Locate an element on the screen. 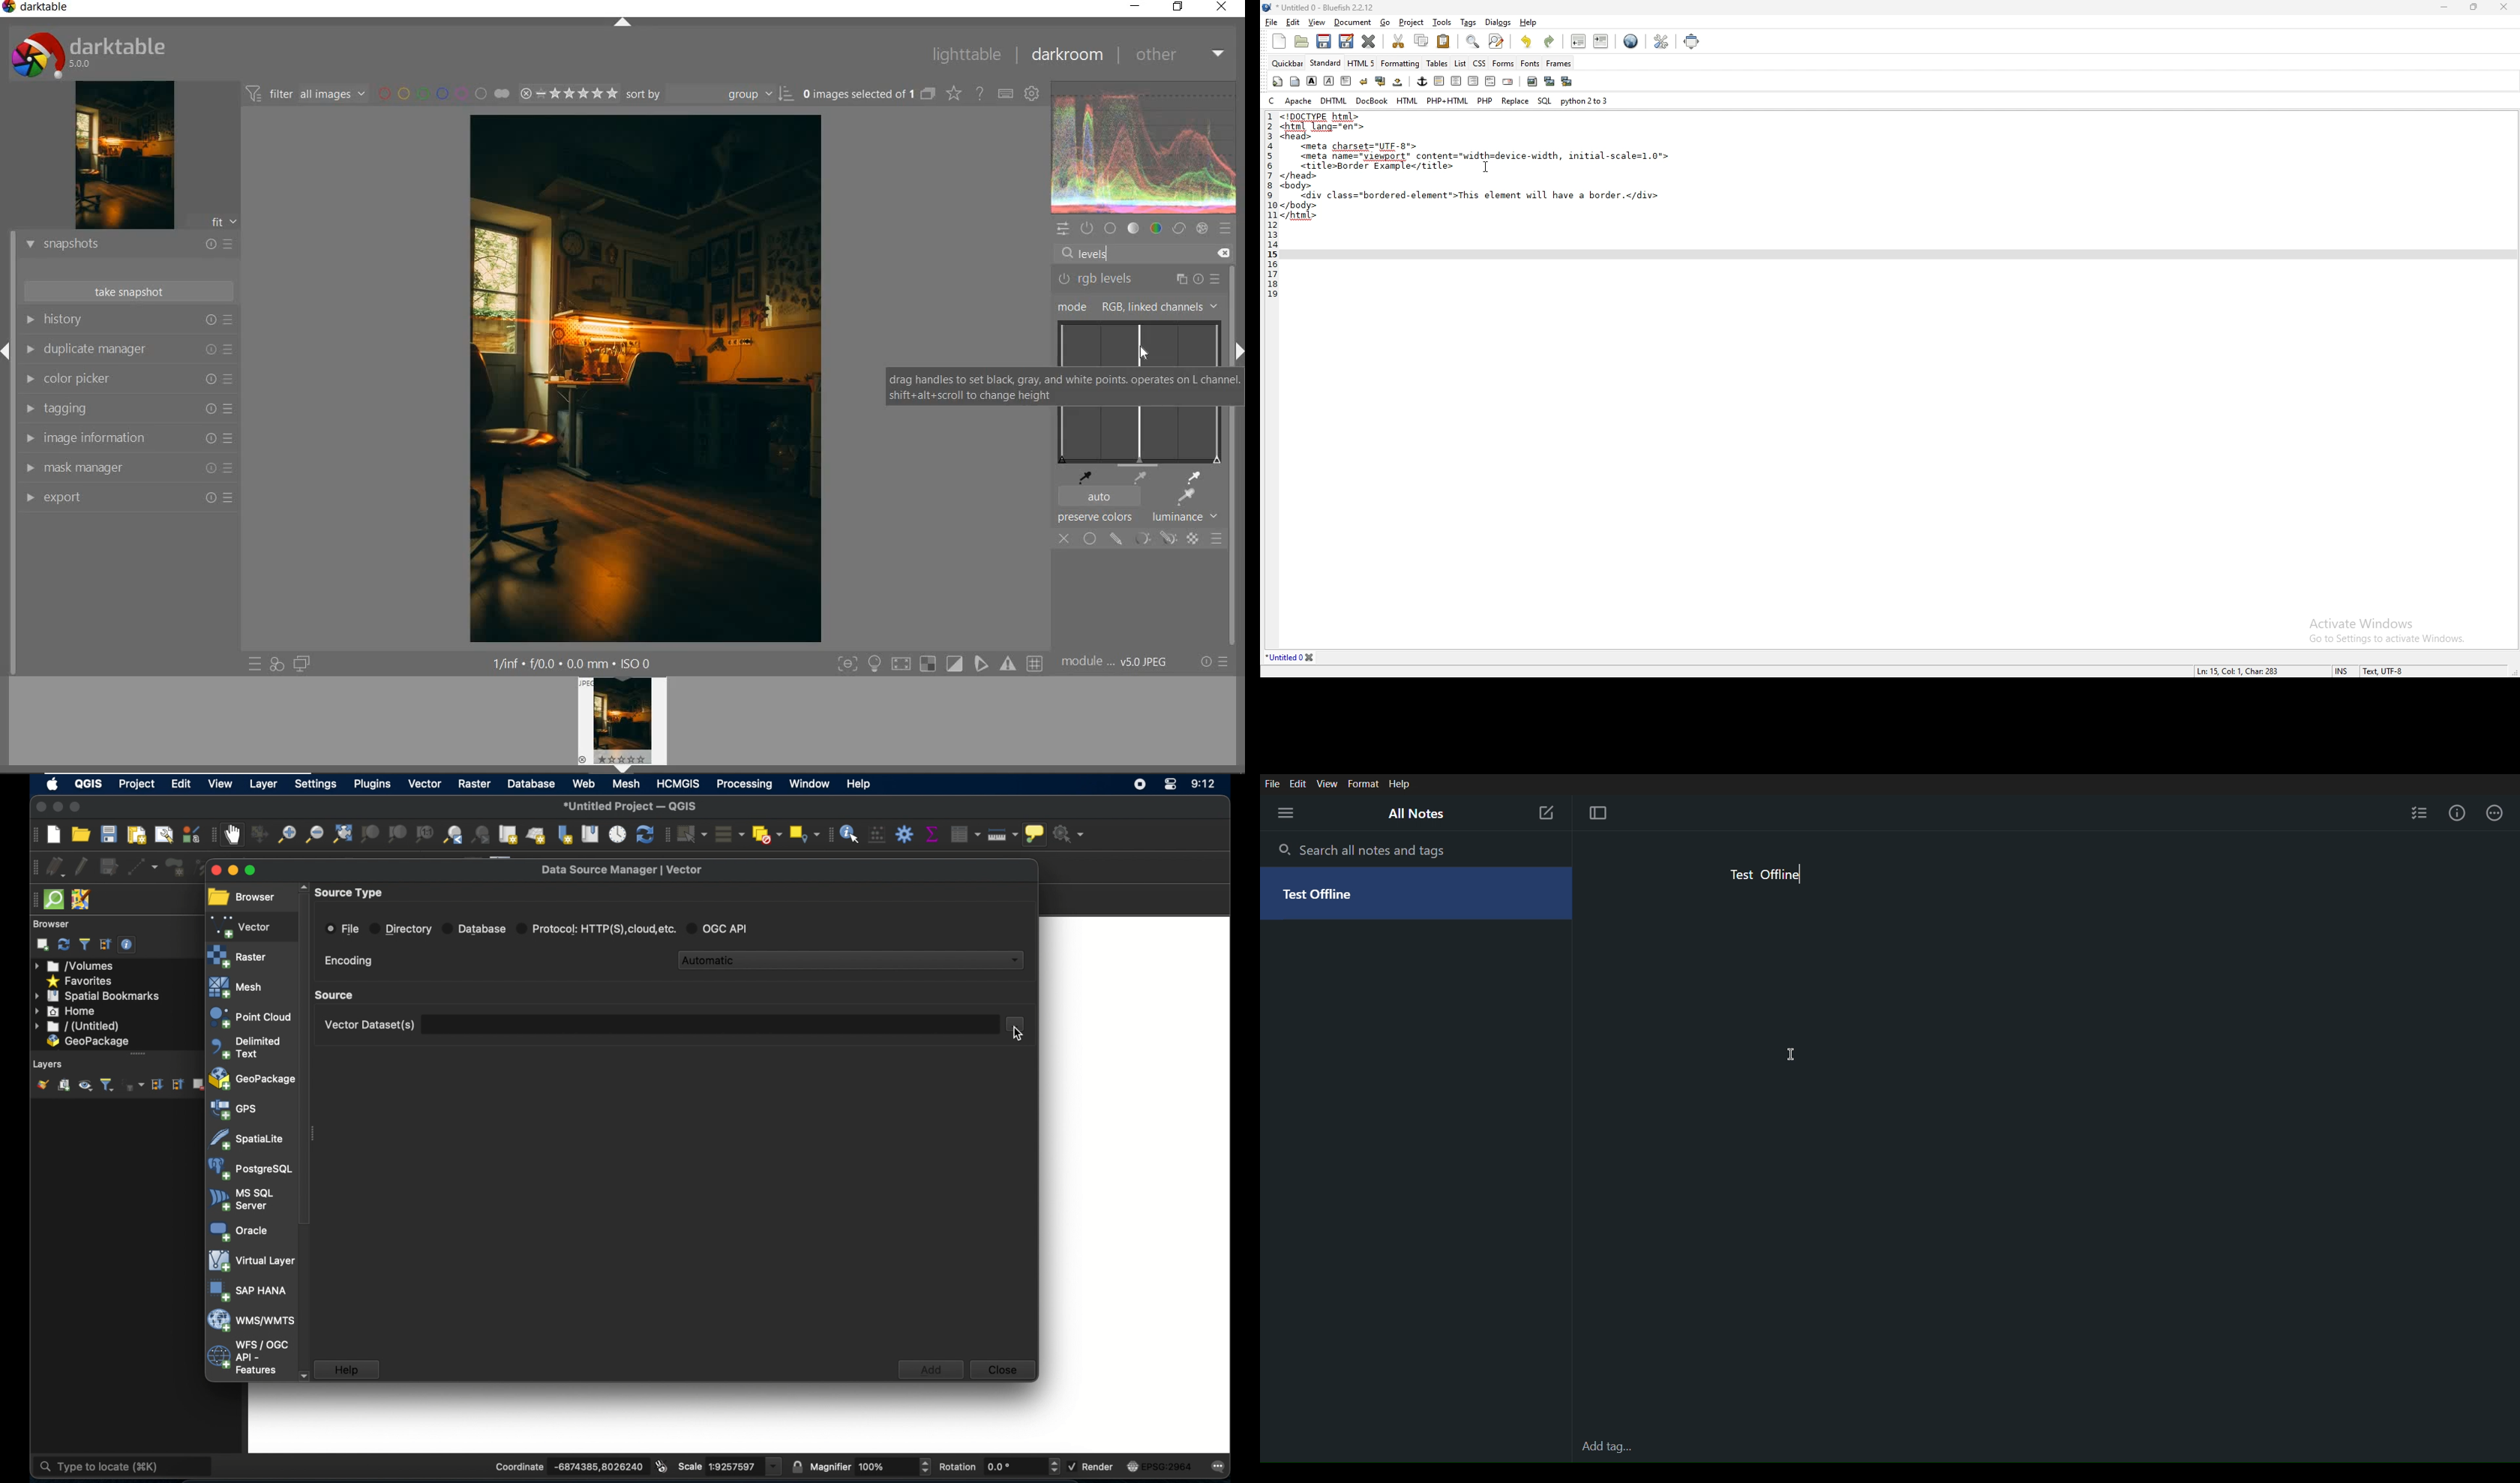  show spatial bookmarks is located at coordinates (589, 833).